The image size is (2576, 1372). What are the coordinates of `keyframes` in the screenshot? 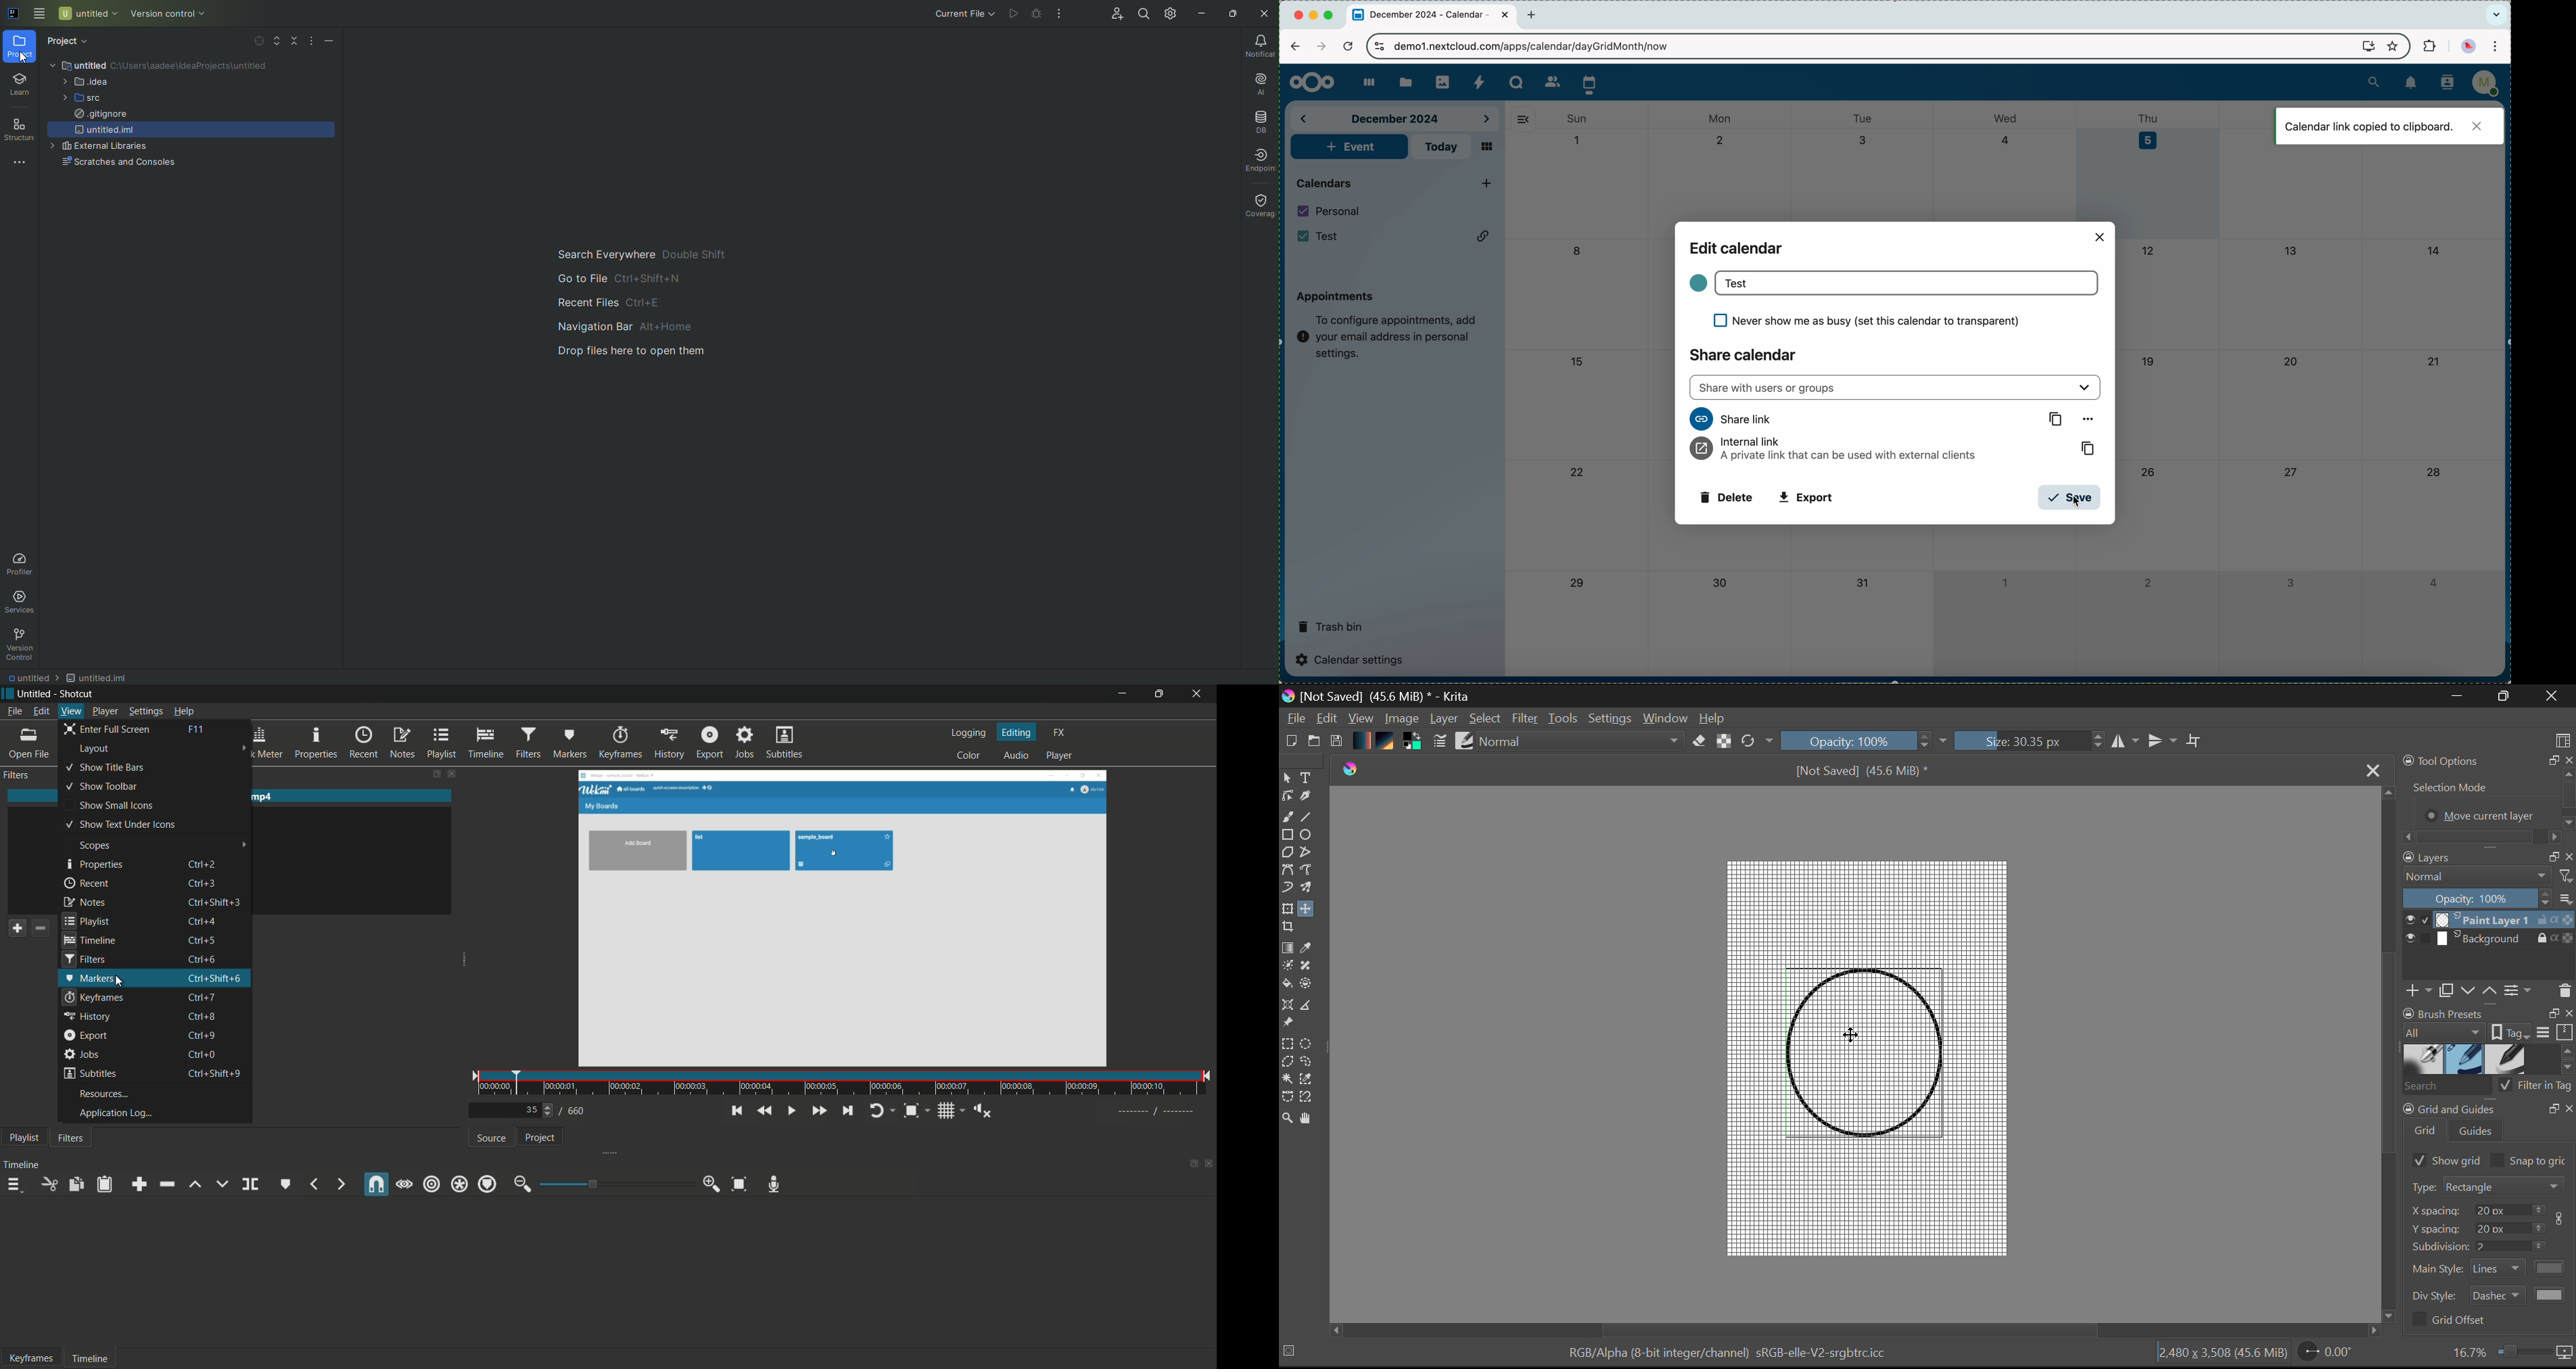 It's located at (93, 999).